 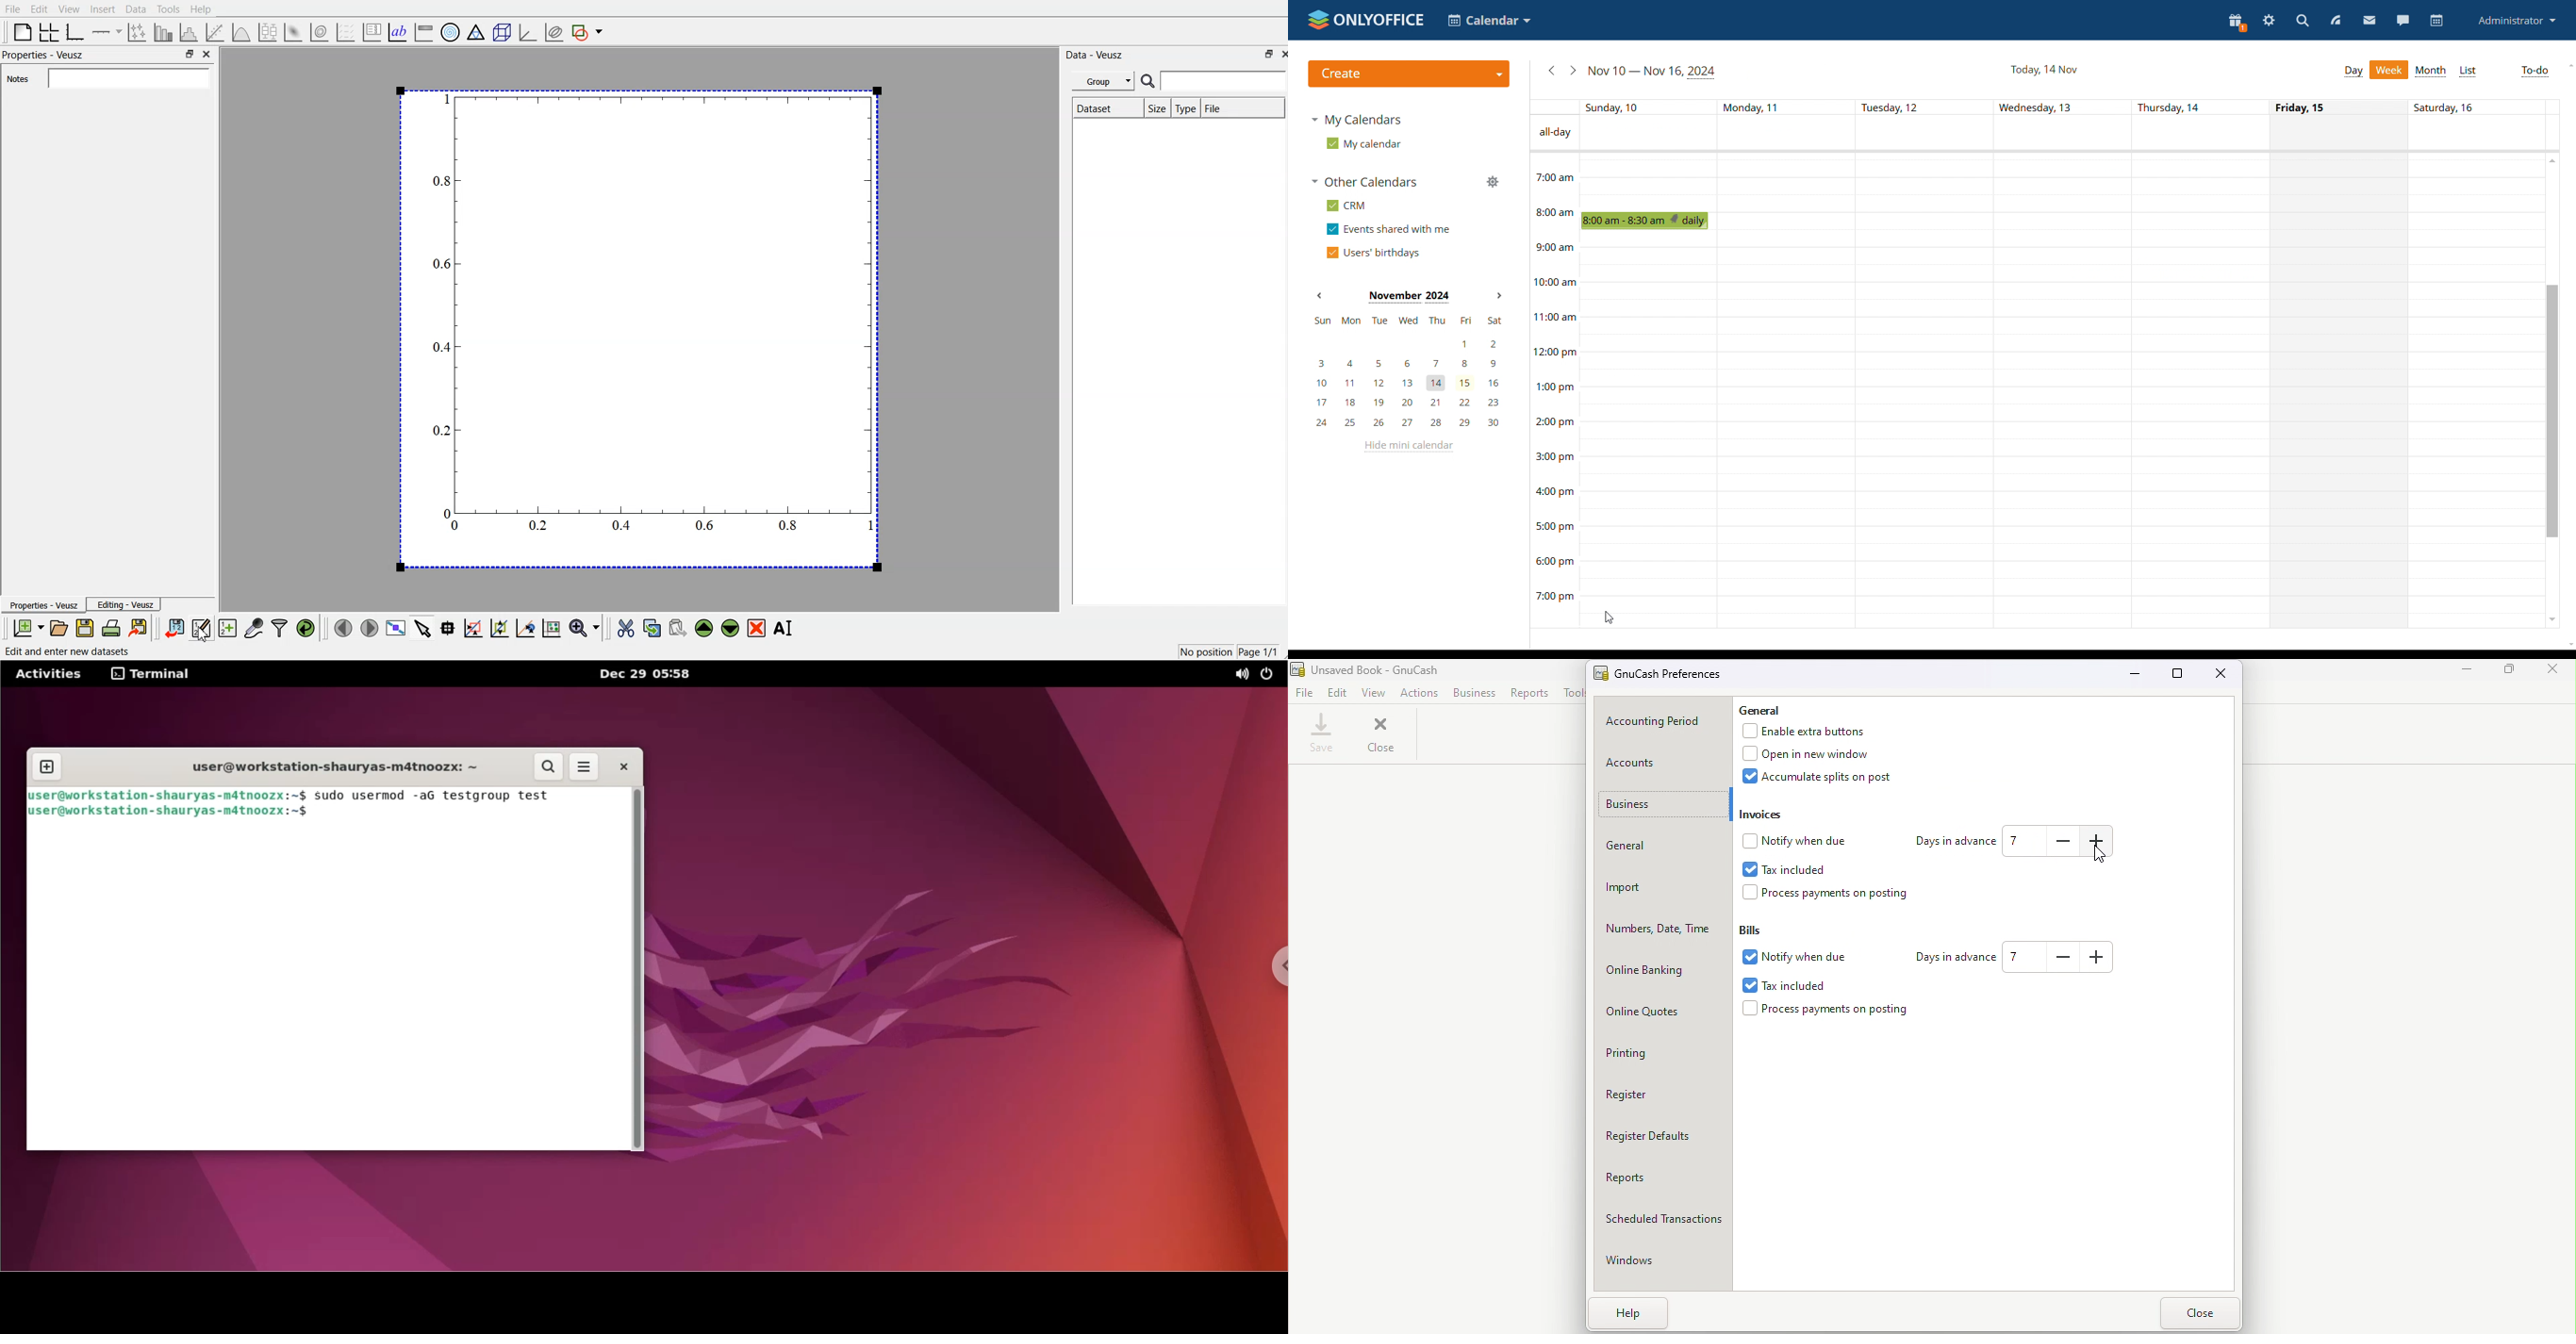 What do you see at coordinates (2465, 673) in the screenshot?
I see `Minimize` at bounding box center [2465, 673].